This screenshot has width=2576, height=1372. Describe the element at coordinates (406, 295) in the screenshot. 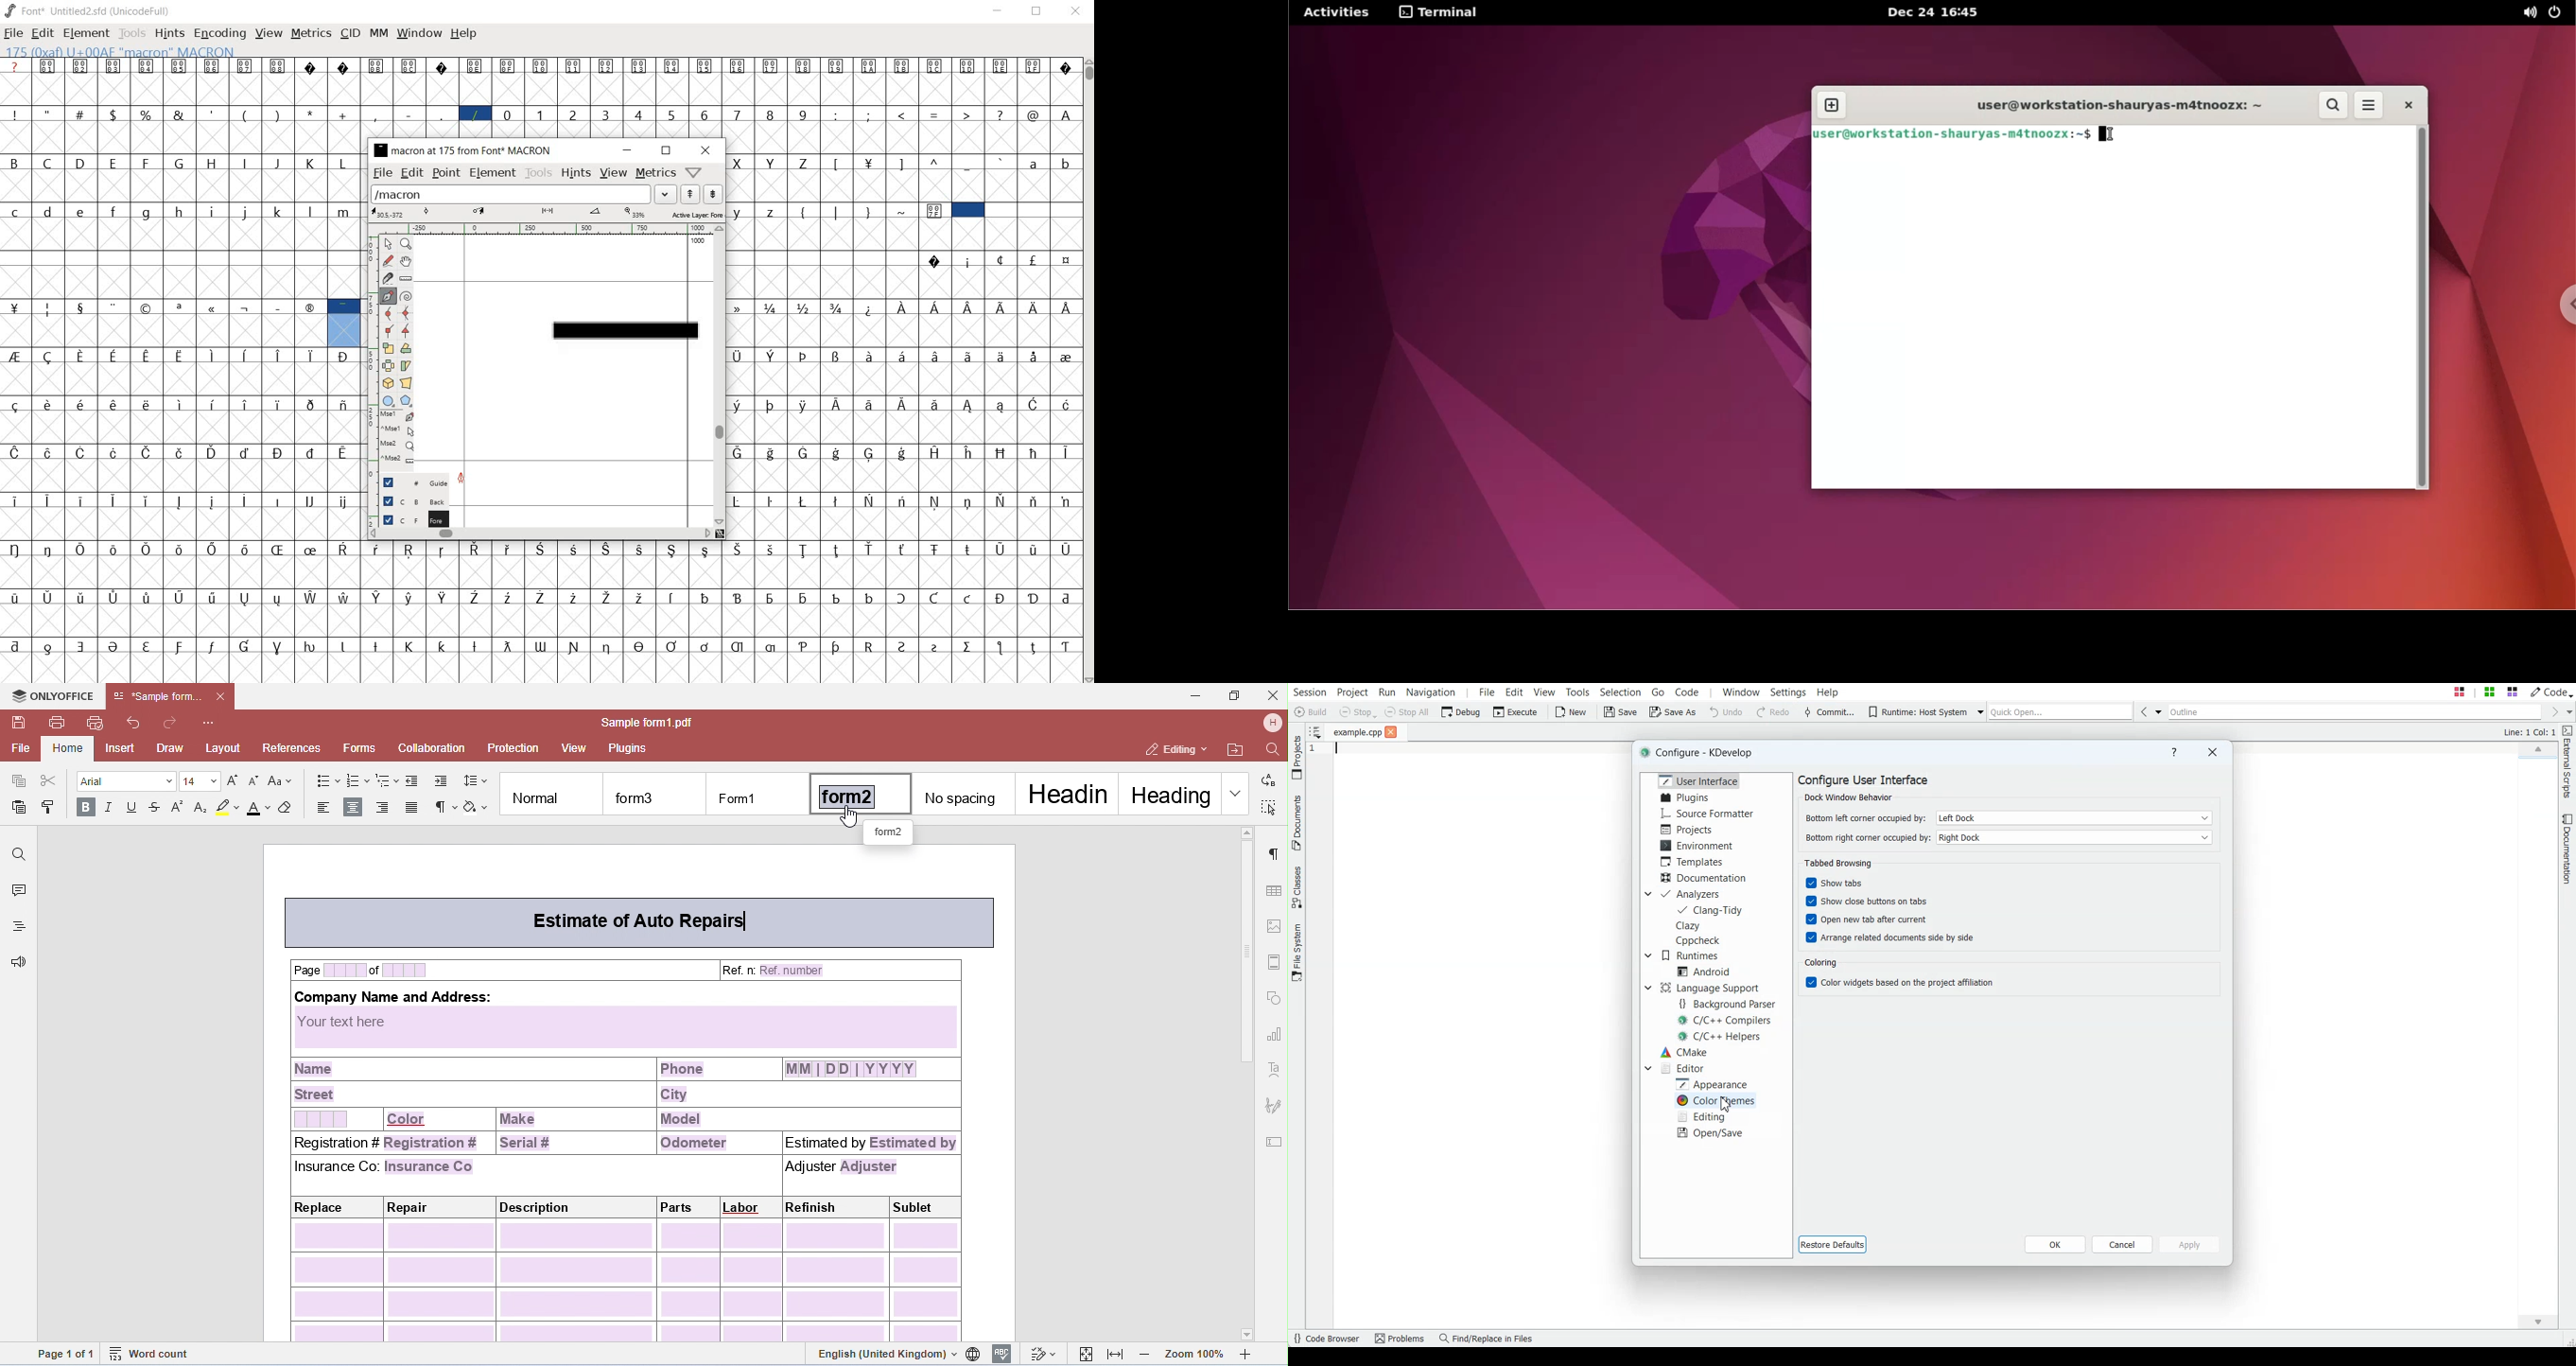

I see `spiro` at that location.